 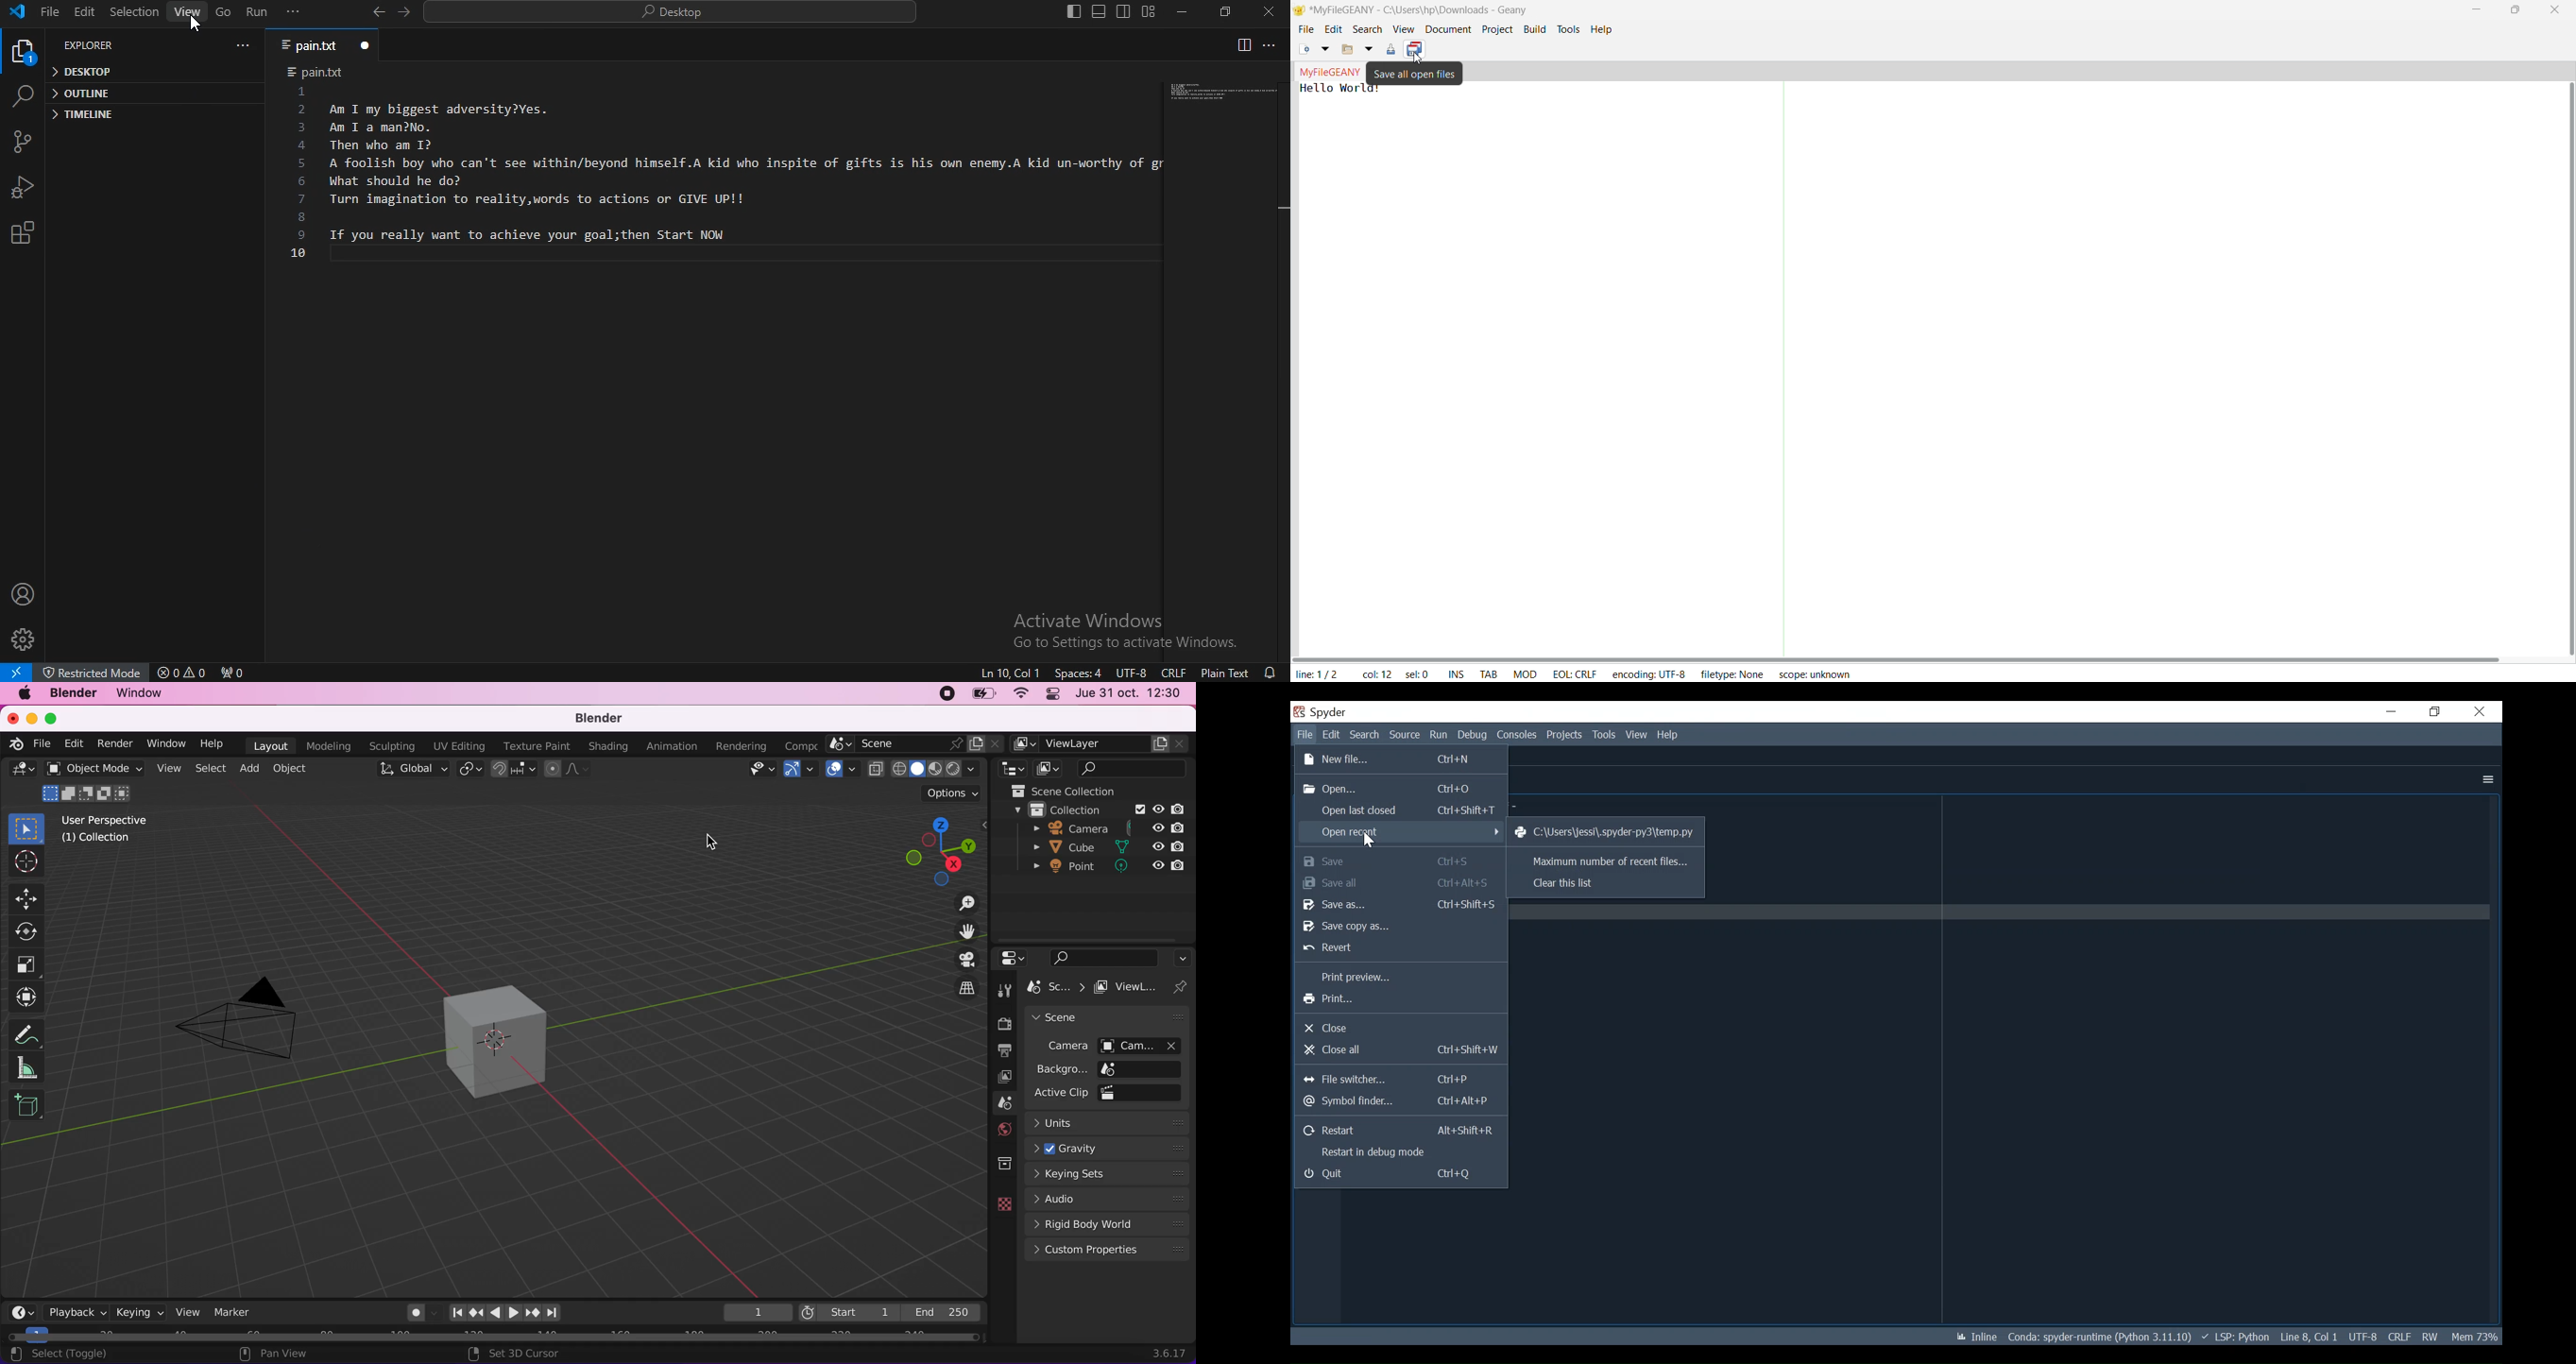 I want to click on pin, so click(x=1184, y=987).